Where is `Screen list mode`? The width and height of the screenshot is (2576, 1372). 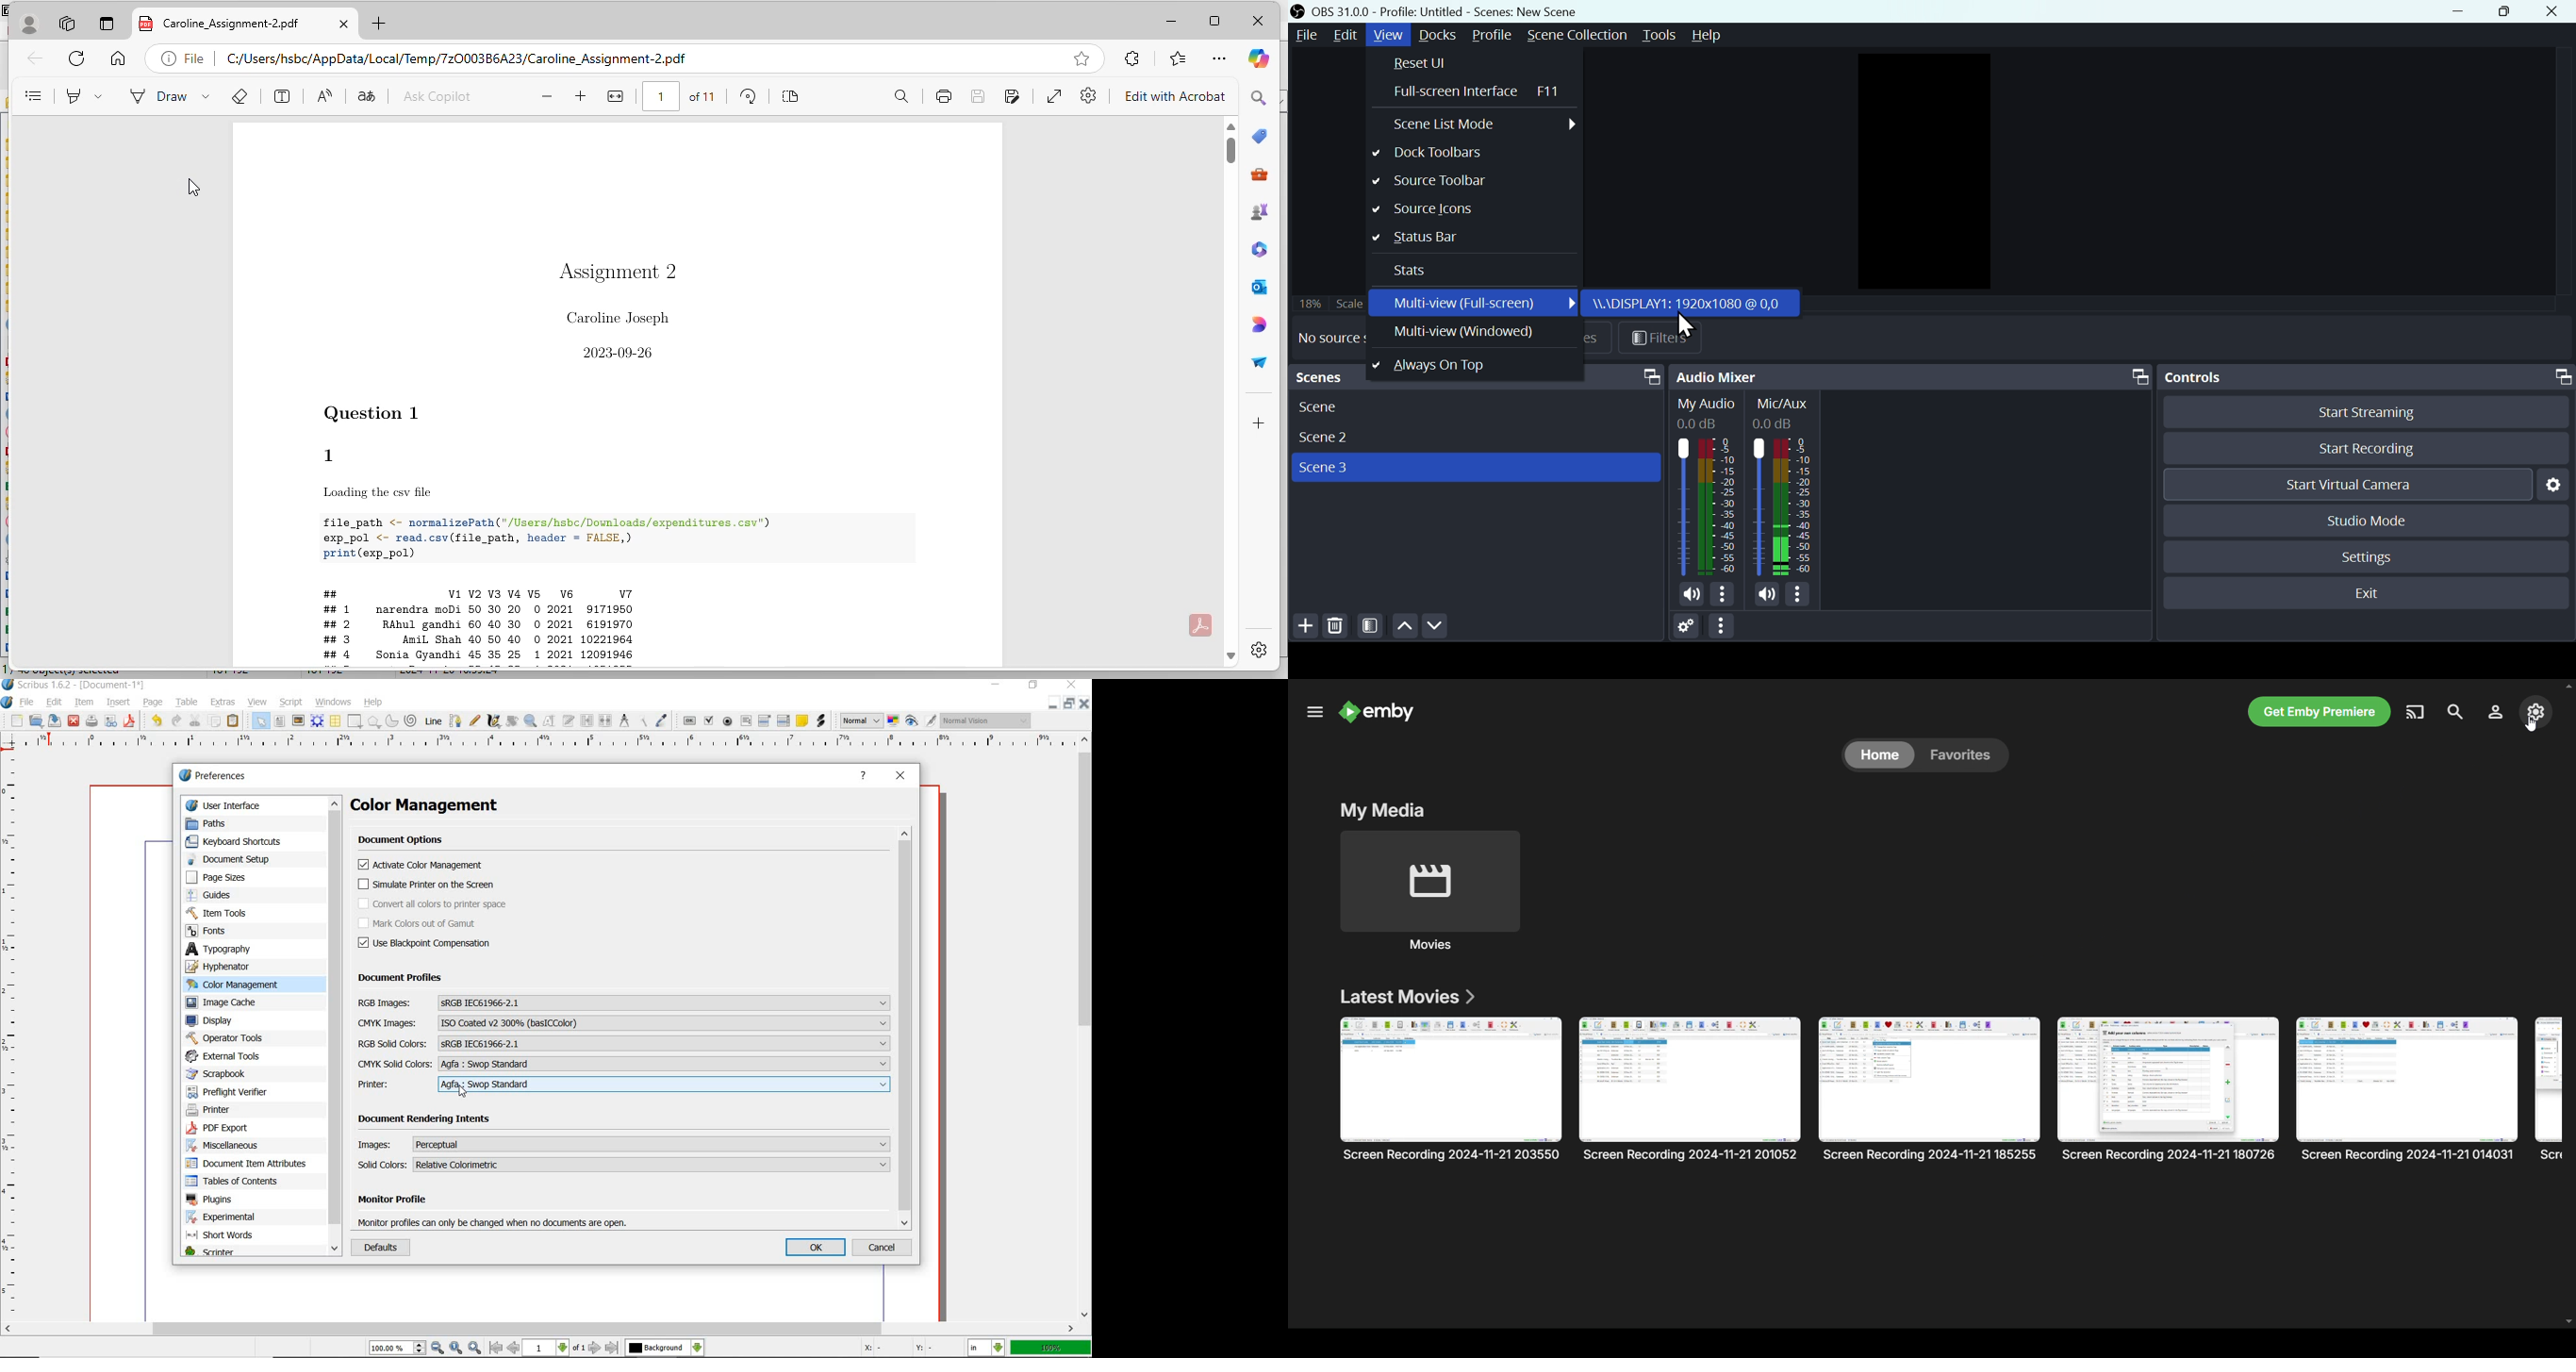 Screen list mode is located at coordinates (1476, 124).